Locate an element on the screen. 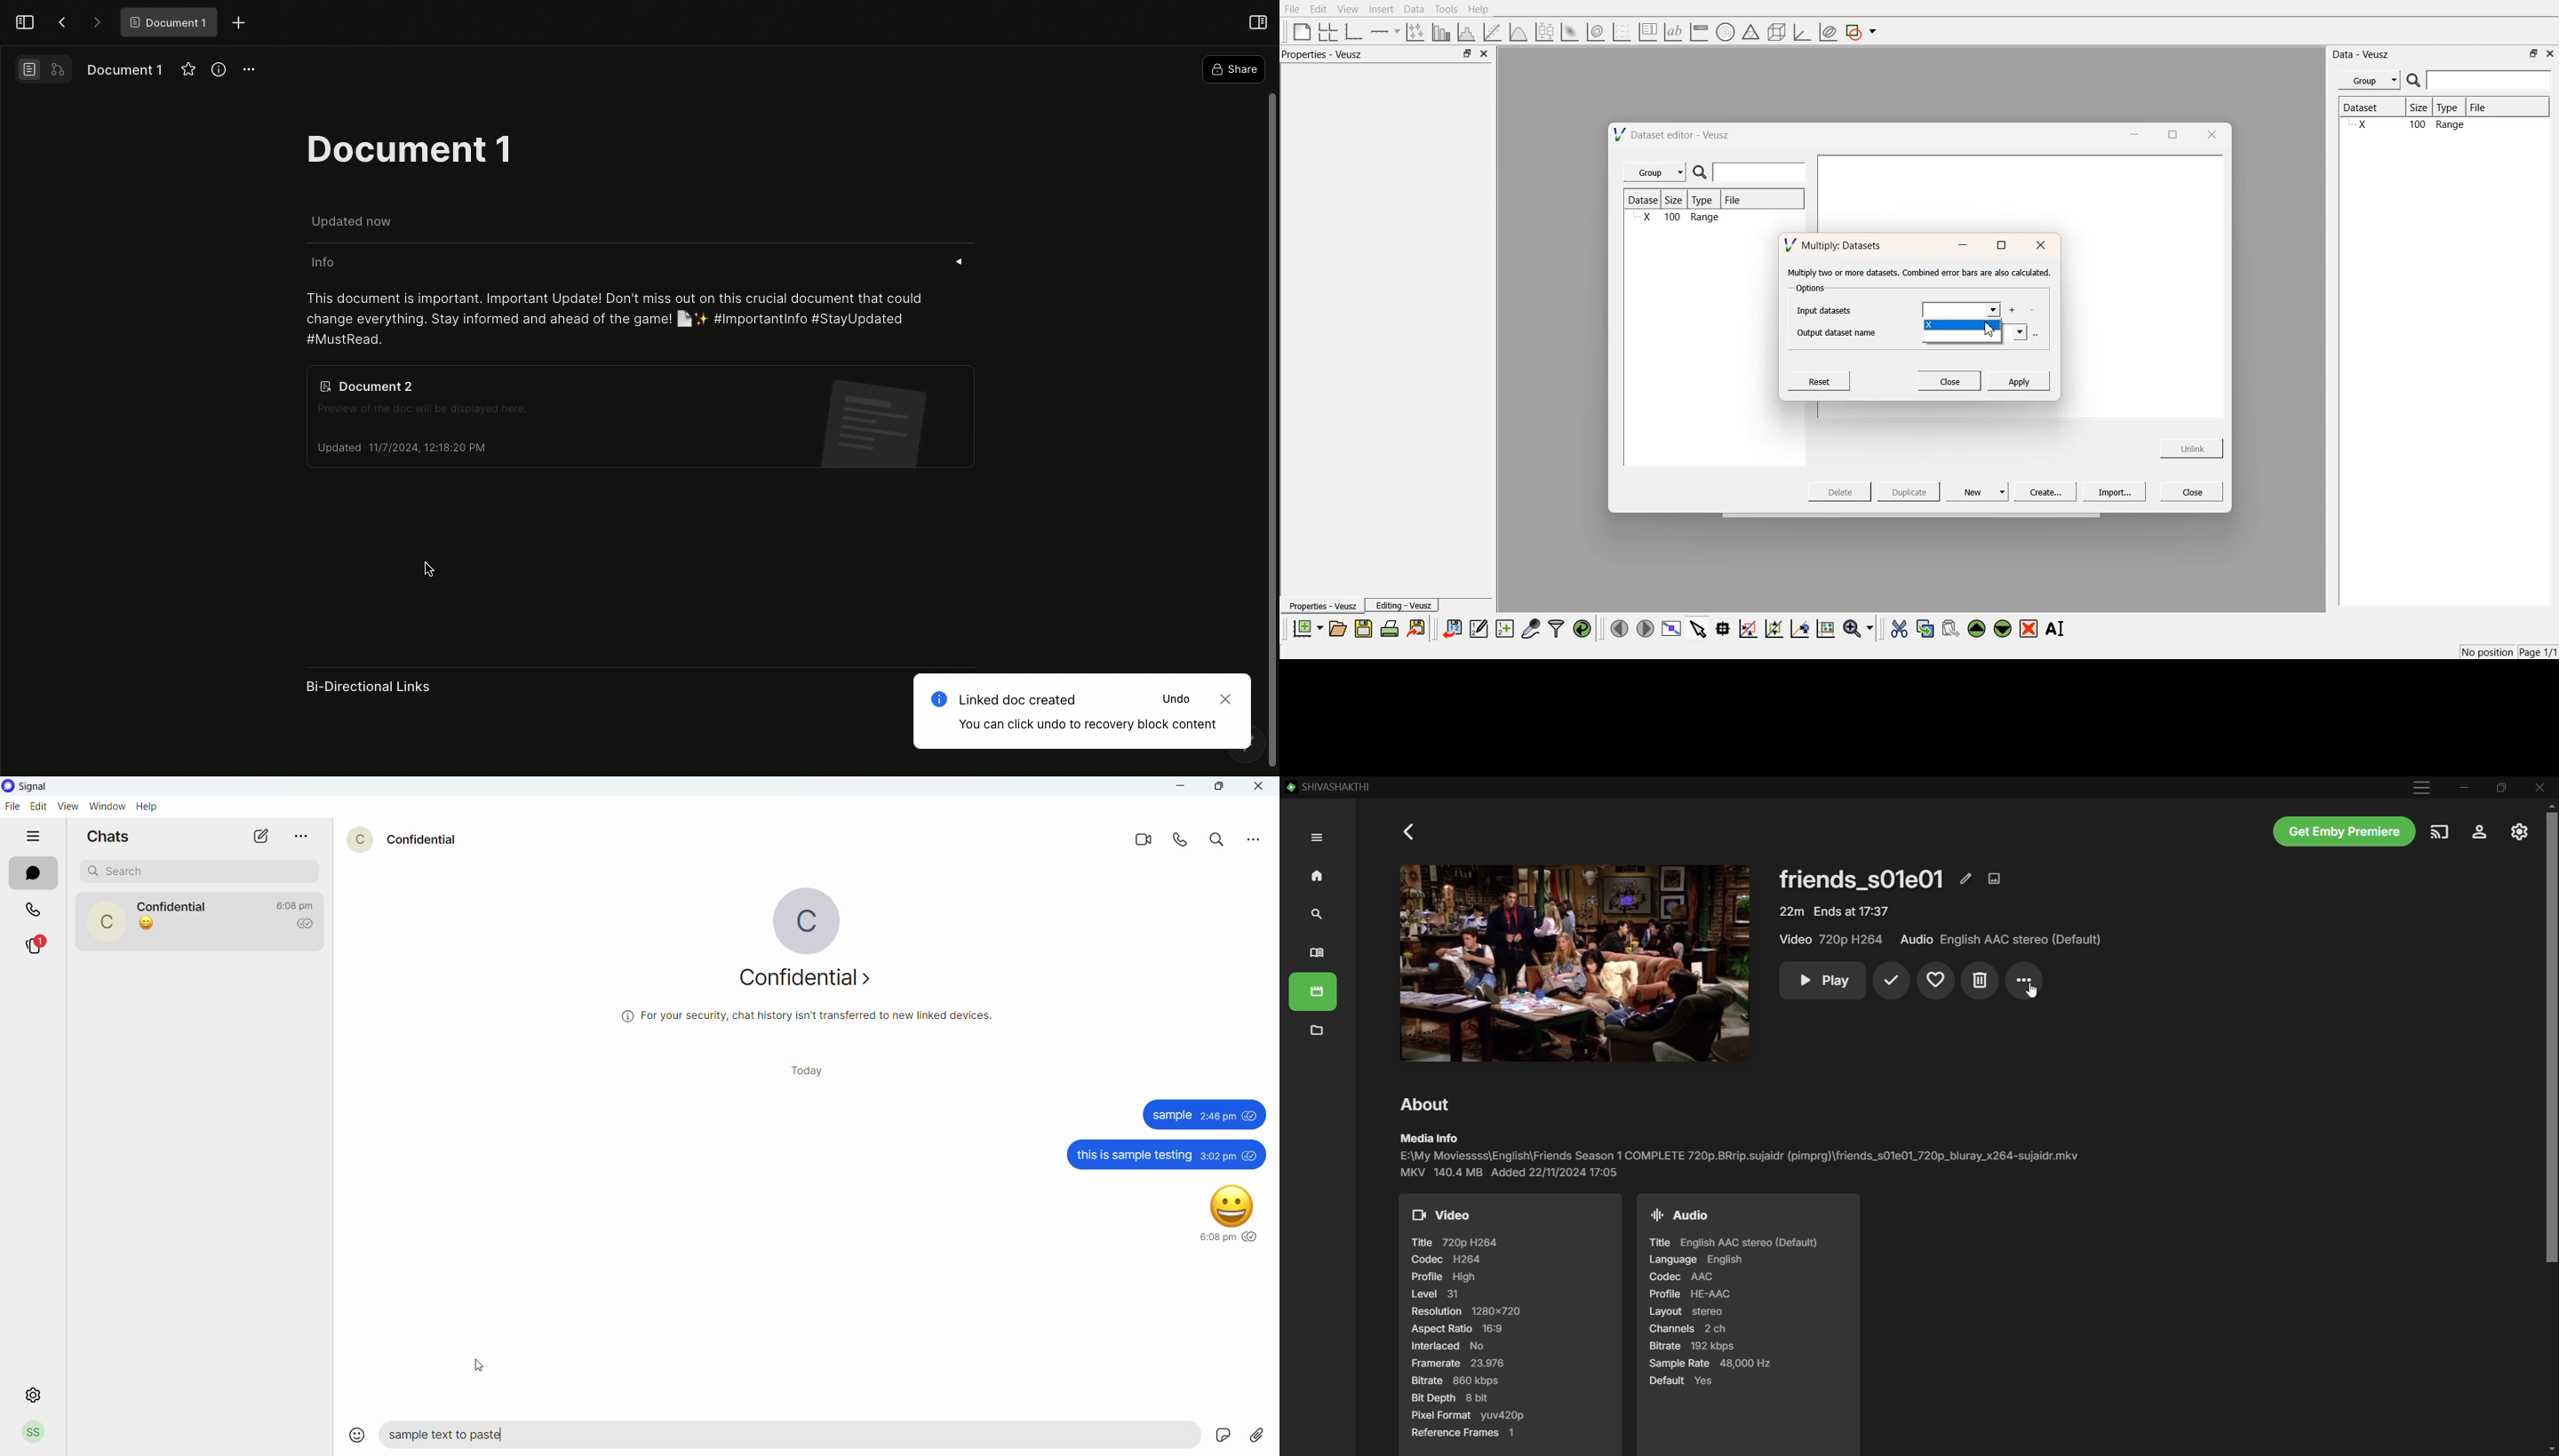 Image resolution: width=2576 pixels, height=1456 pixels. minimise or maximise is located at coordinates (1467, 54).